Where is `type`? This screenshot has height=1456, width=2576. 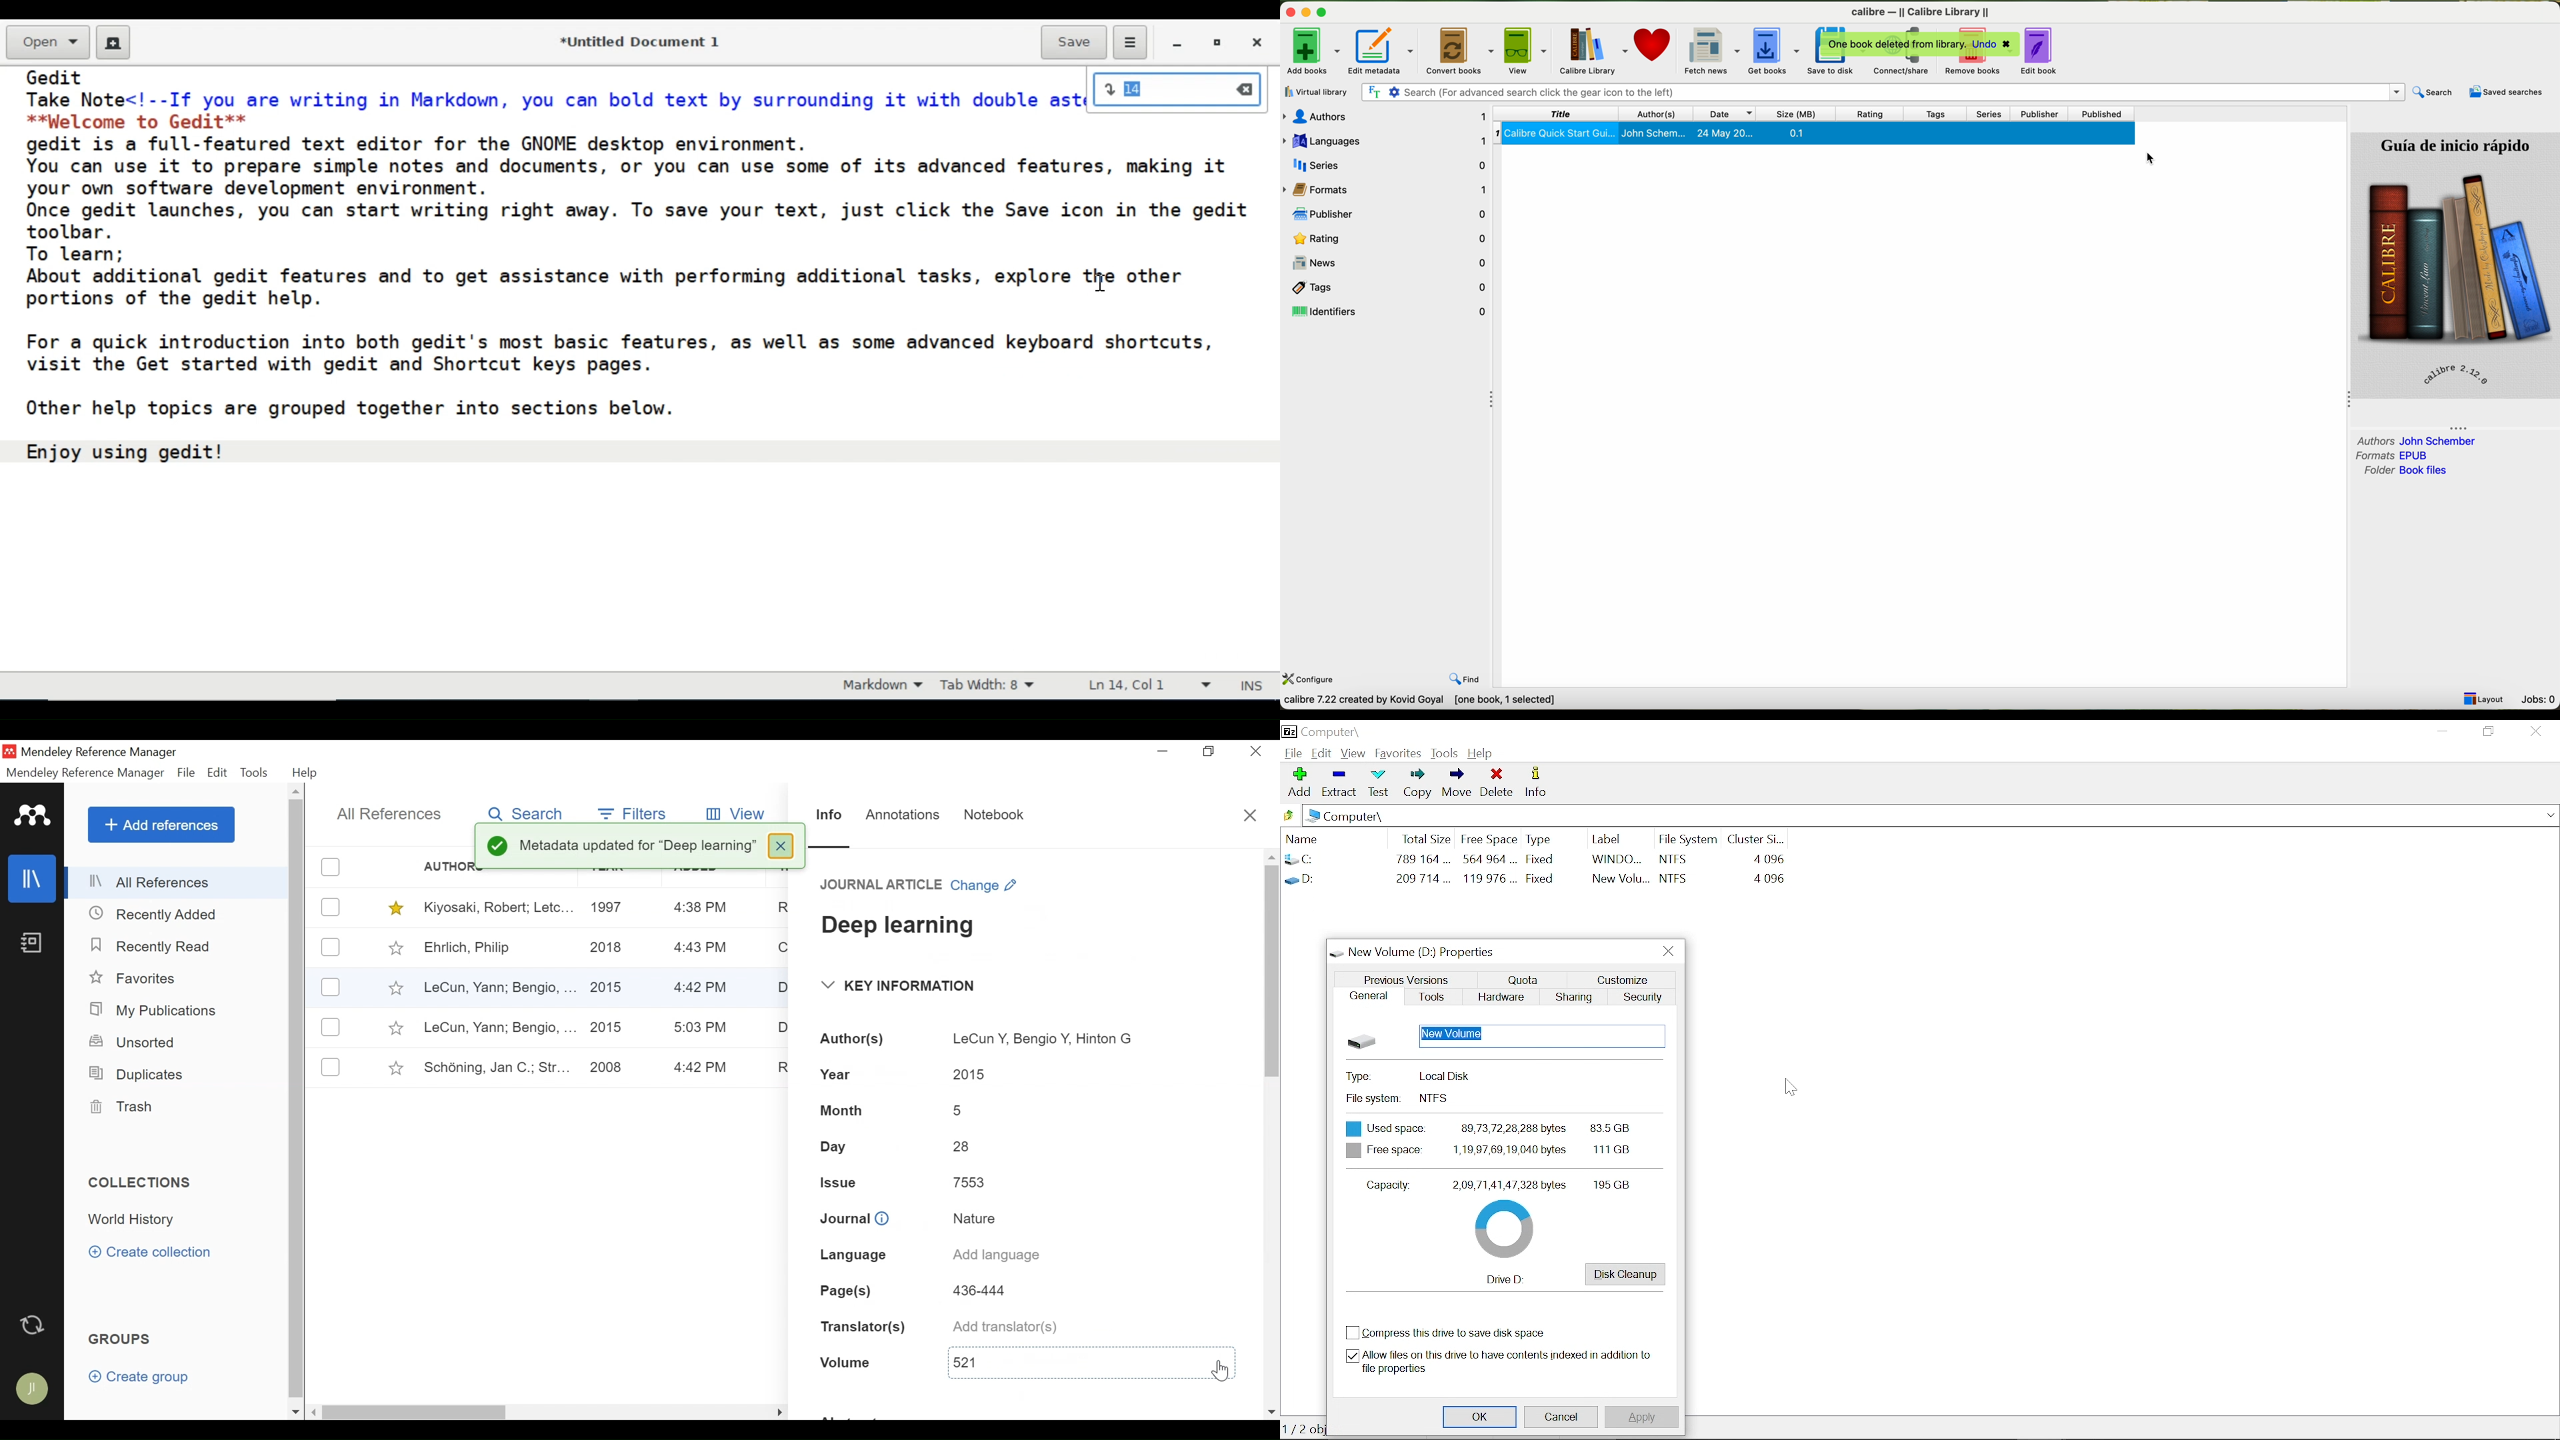
type is located at coordinates (1541, 838).